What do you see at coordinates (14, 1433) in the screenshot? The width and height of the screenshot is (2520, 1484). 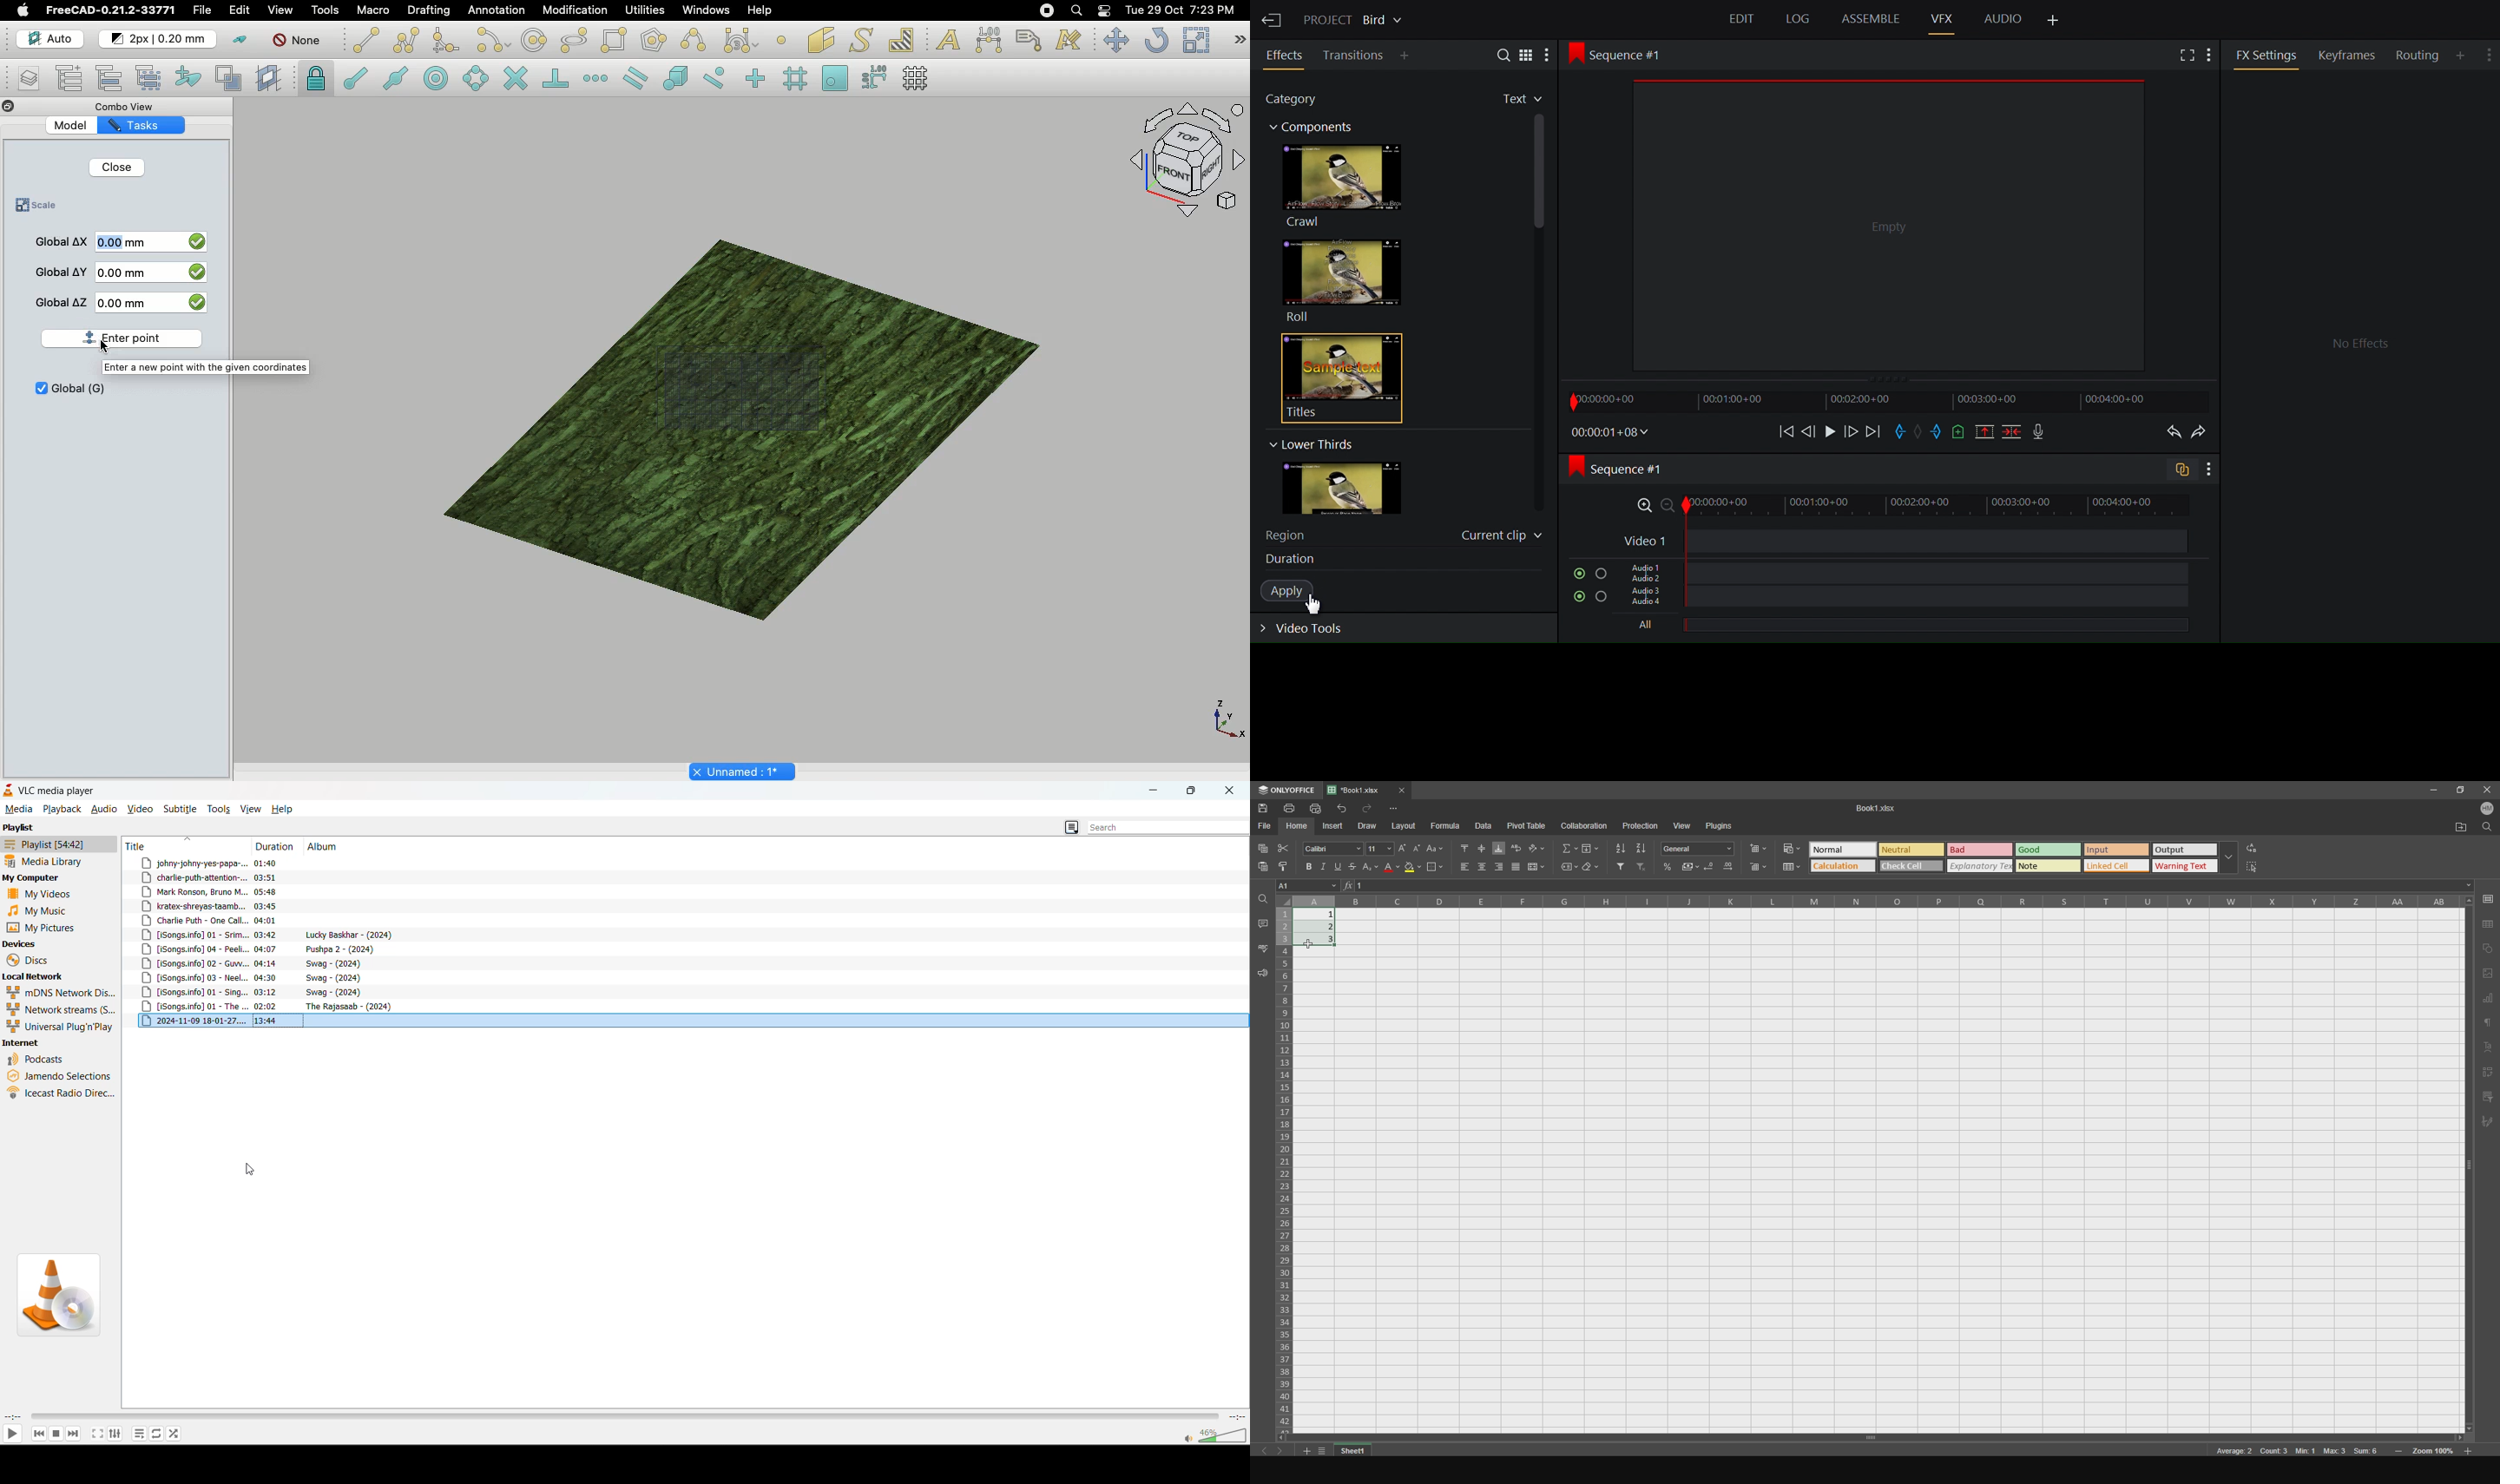 I see `play` at bounding box center [14, 1433].